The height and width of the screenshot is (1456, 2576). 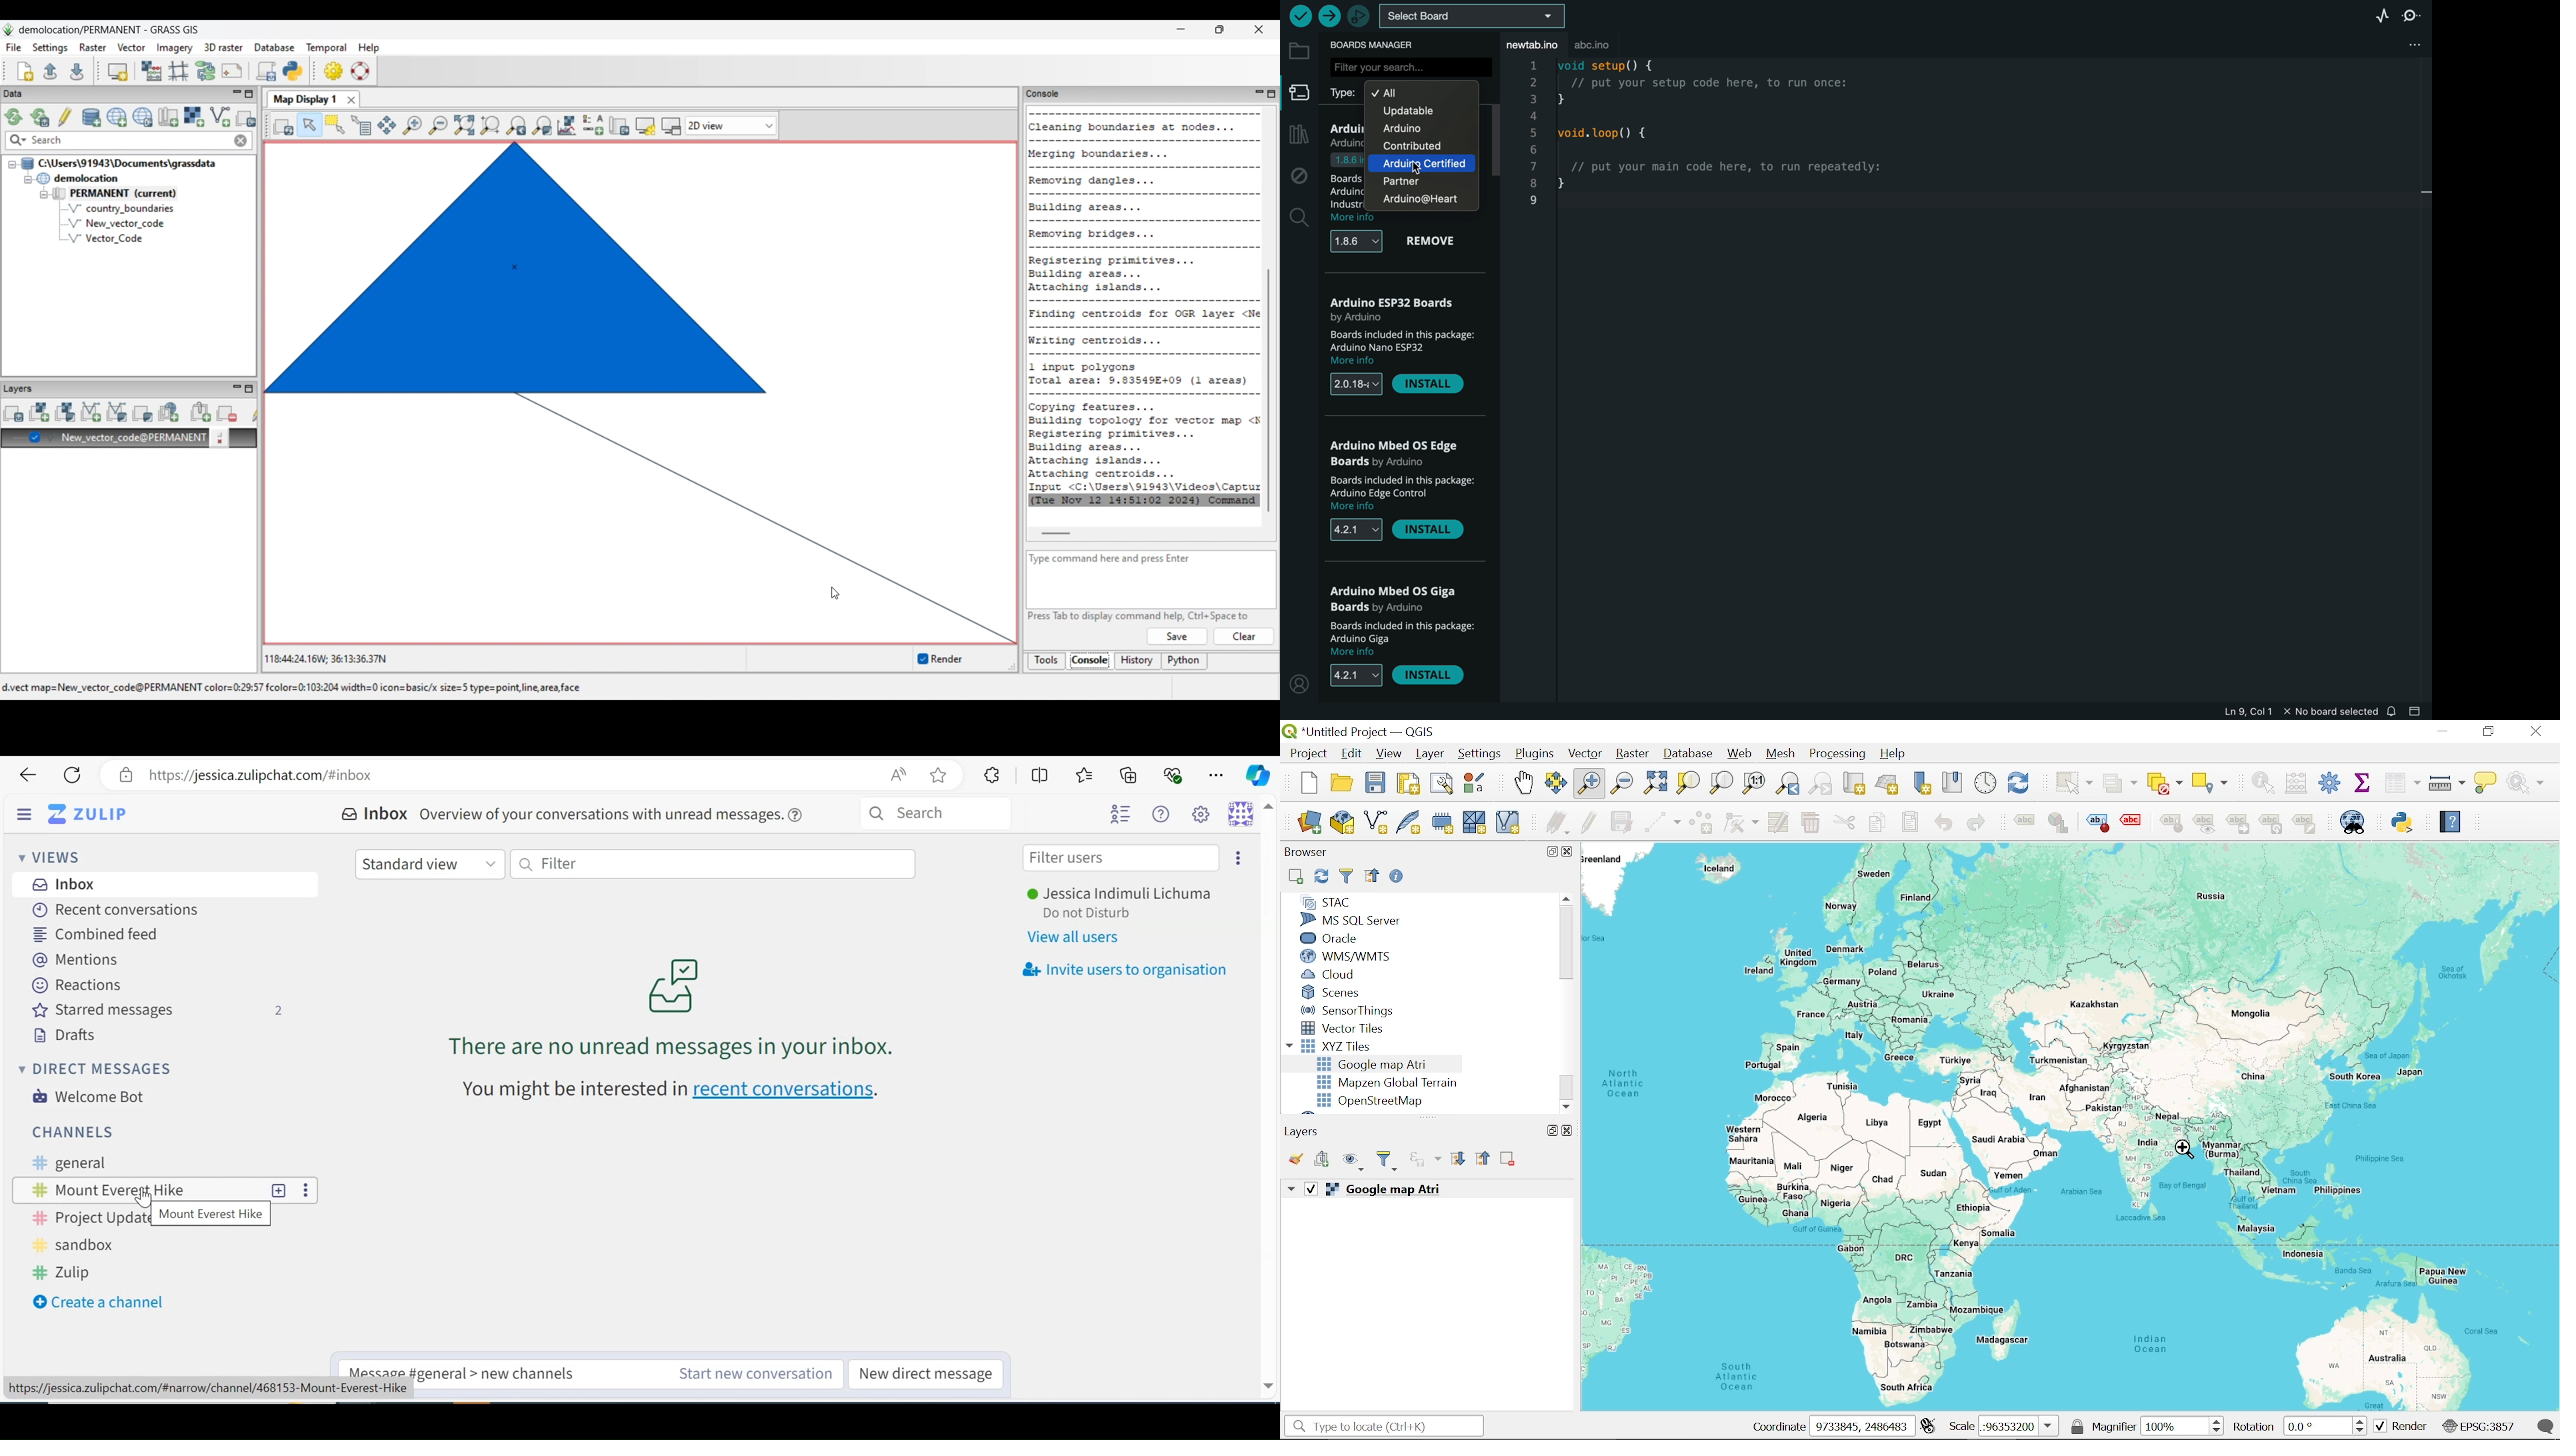 I want to click on Direct Messages, so click(x=93, y=1068).